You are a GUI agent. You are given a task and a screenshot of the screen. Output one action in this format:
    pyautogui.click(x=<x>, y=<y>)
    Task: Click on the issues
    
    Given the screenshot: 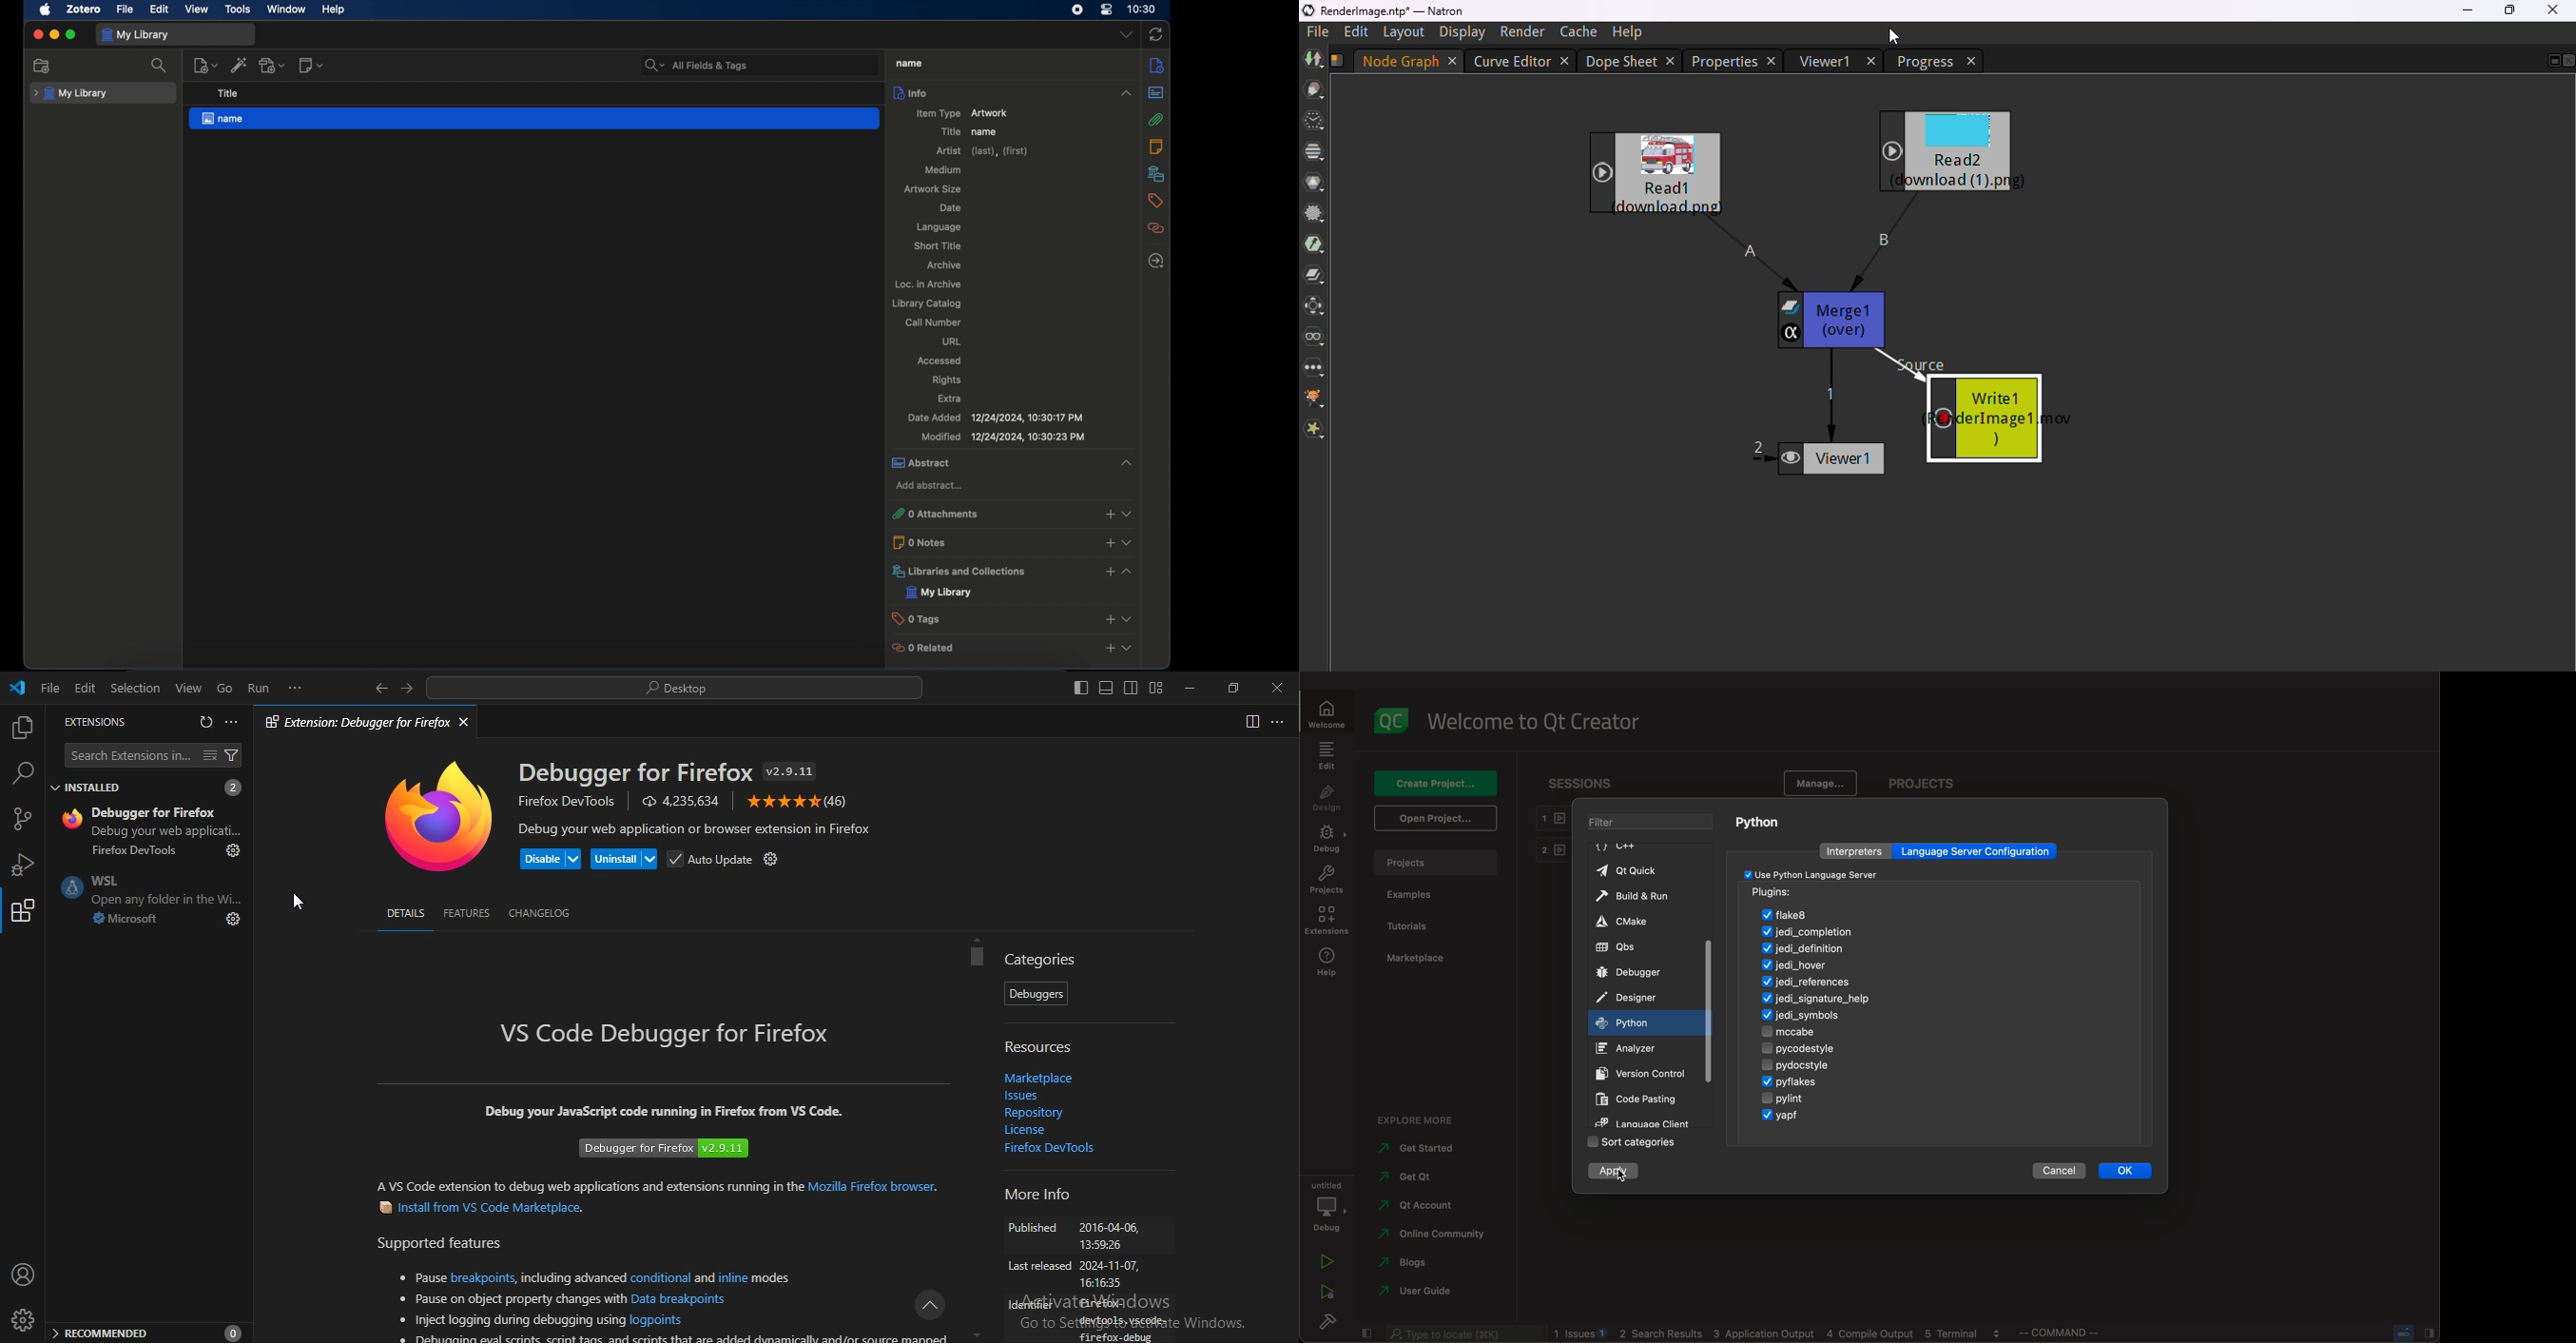 What is the action you would take?
    pyautogui.click(x=1026, y=1095)
    